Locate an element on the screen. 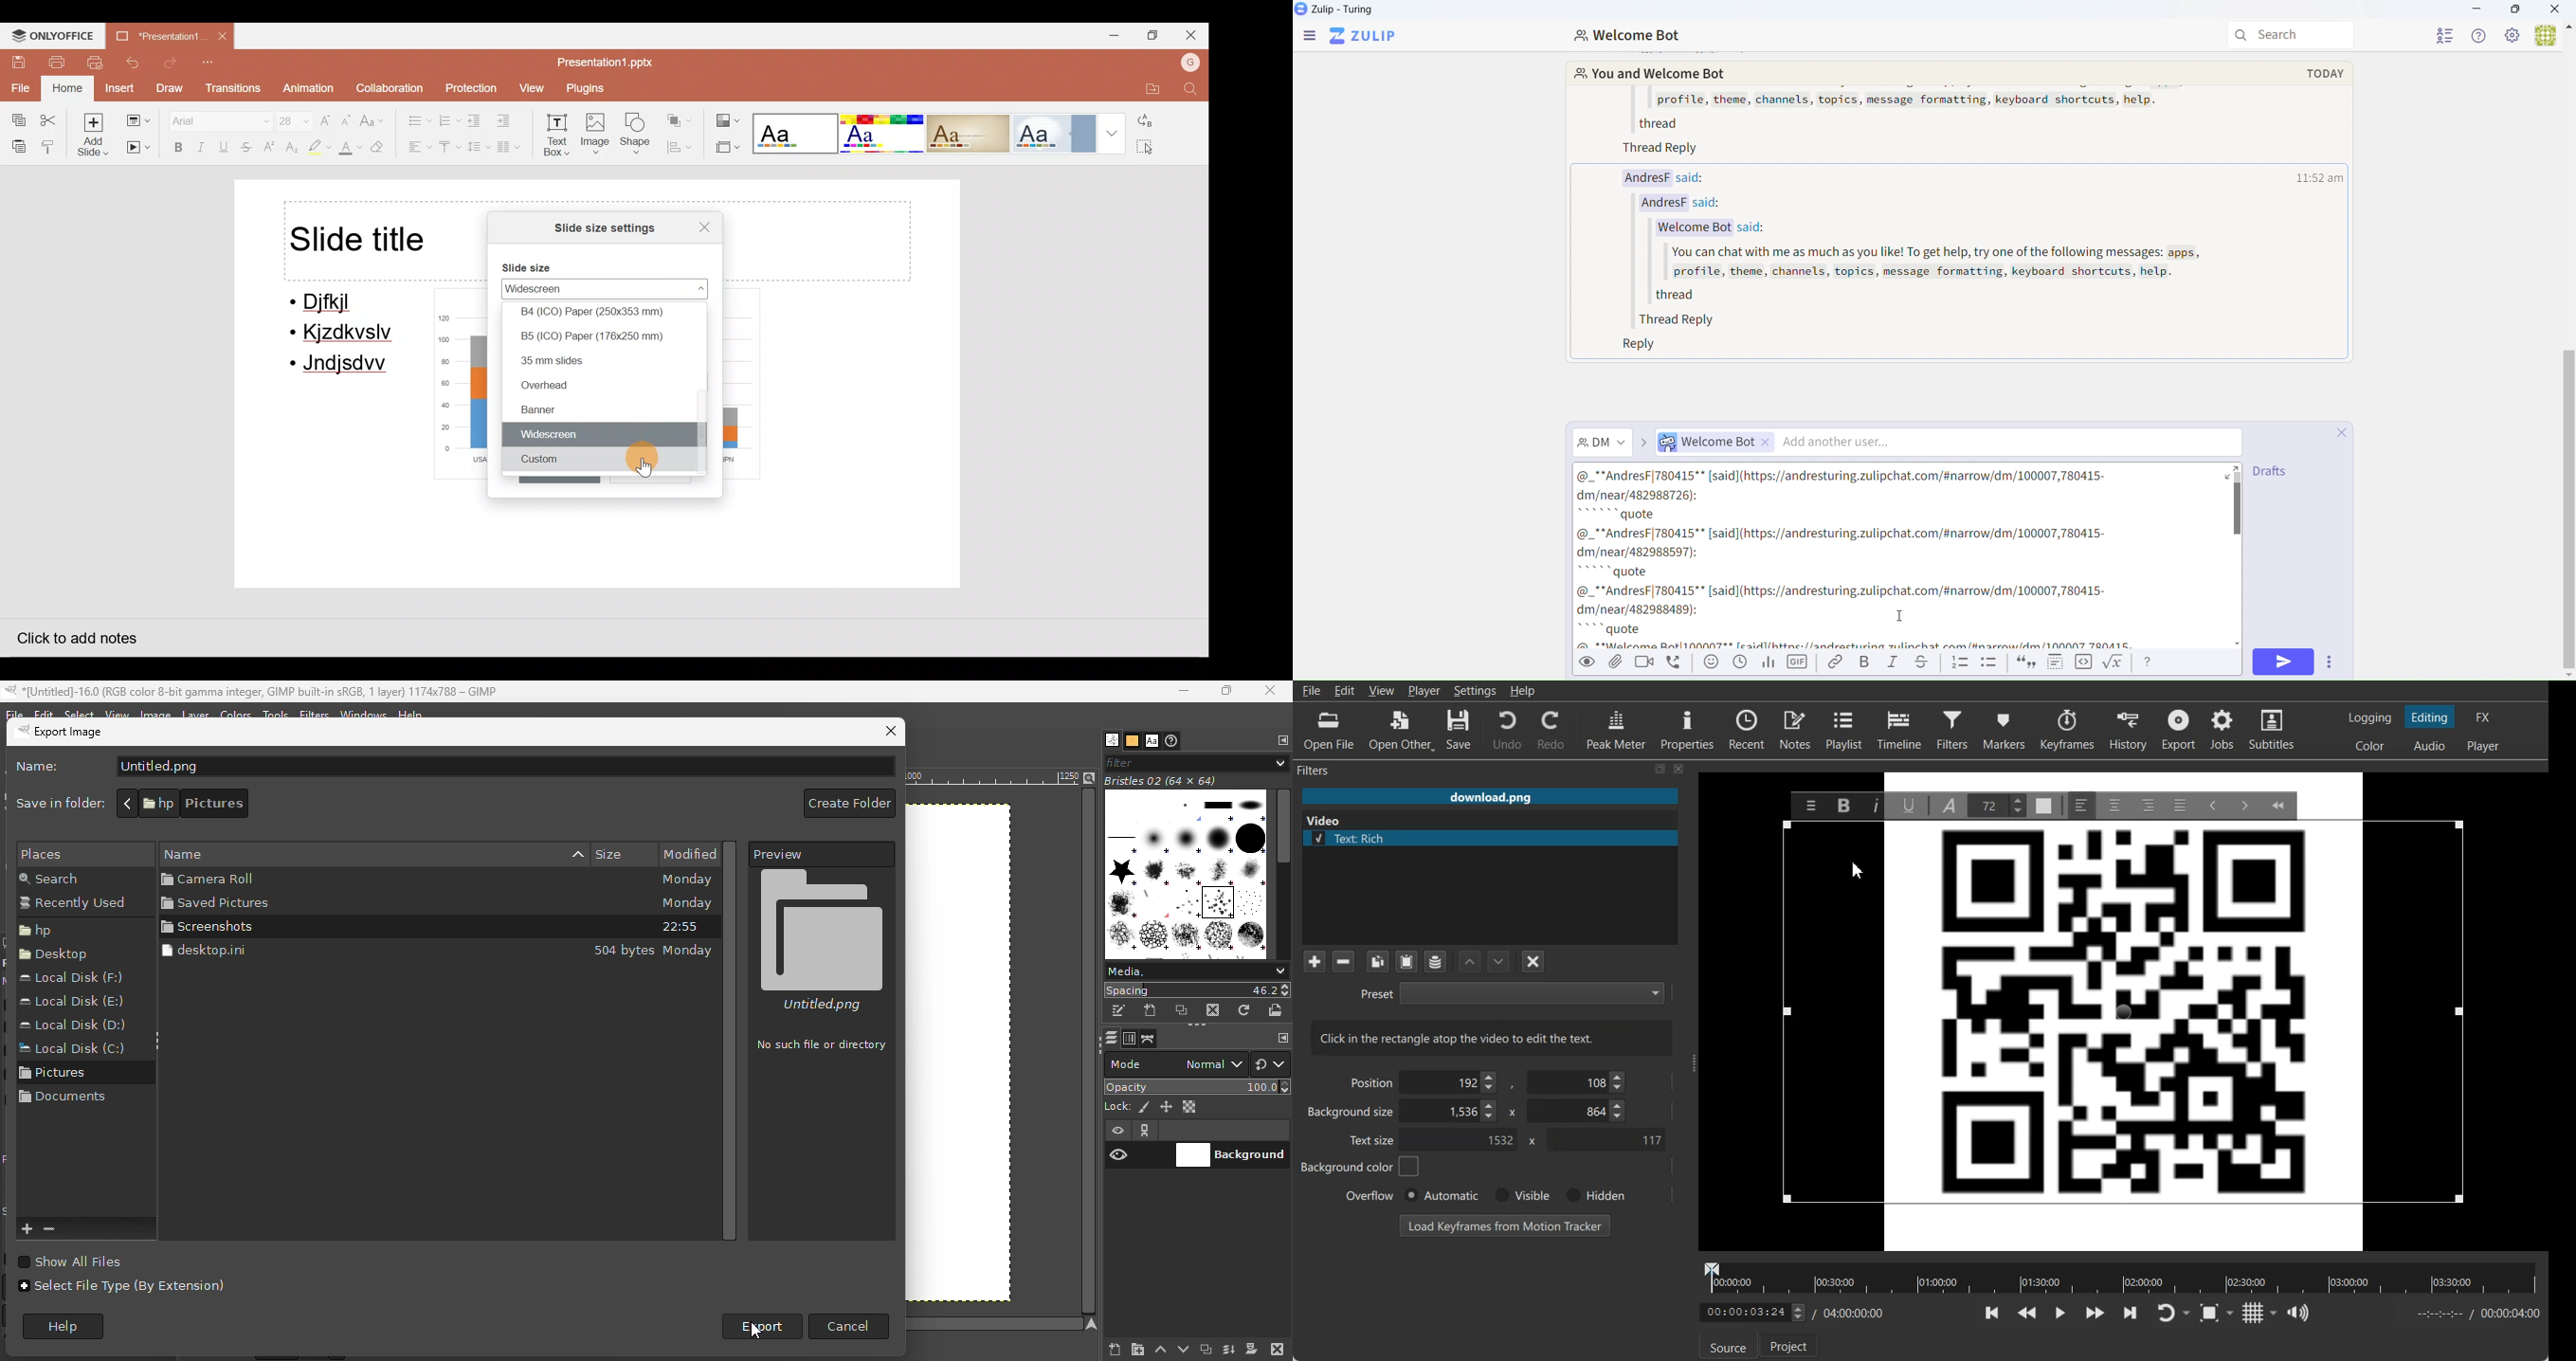 The height and width of the screenshot is (1372, 2576). Show the volume control is located at coordinates (2298, 1314).